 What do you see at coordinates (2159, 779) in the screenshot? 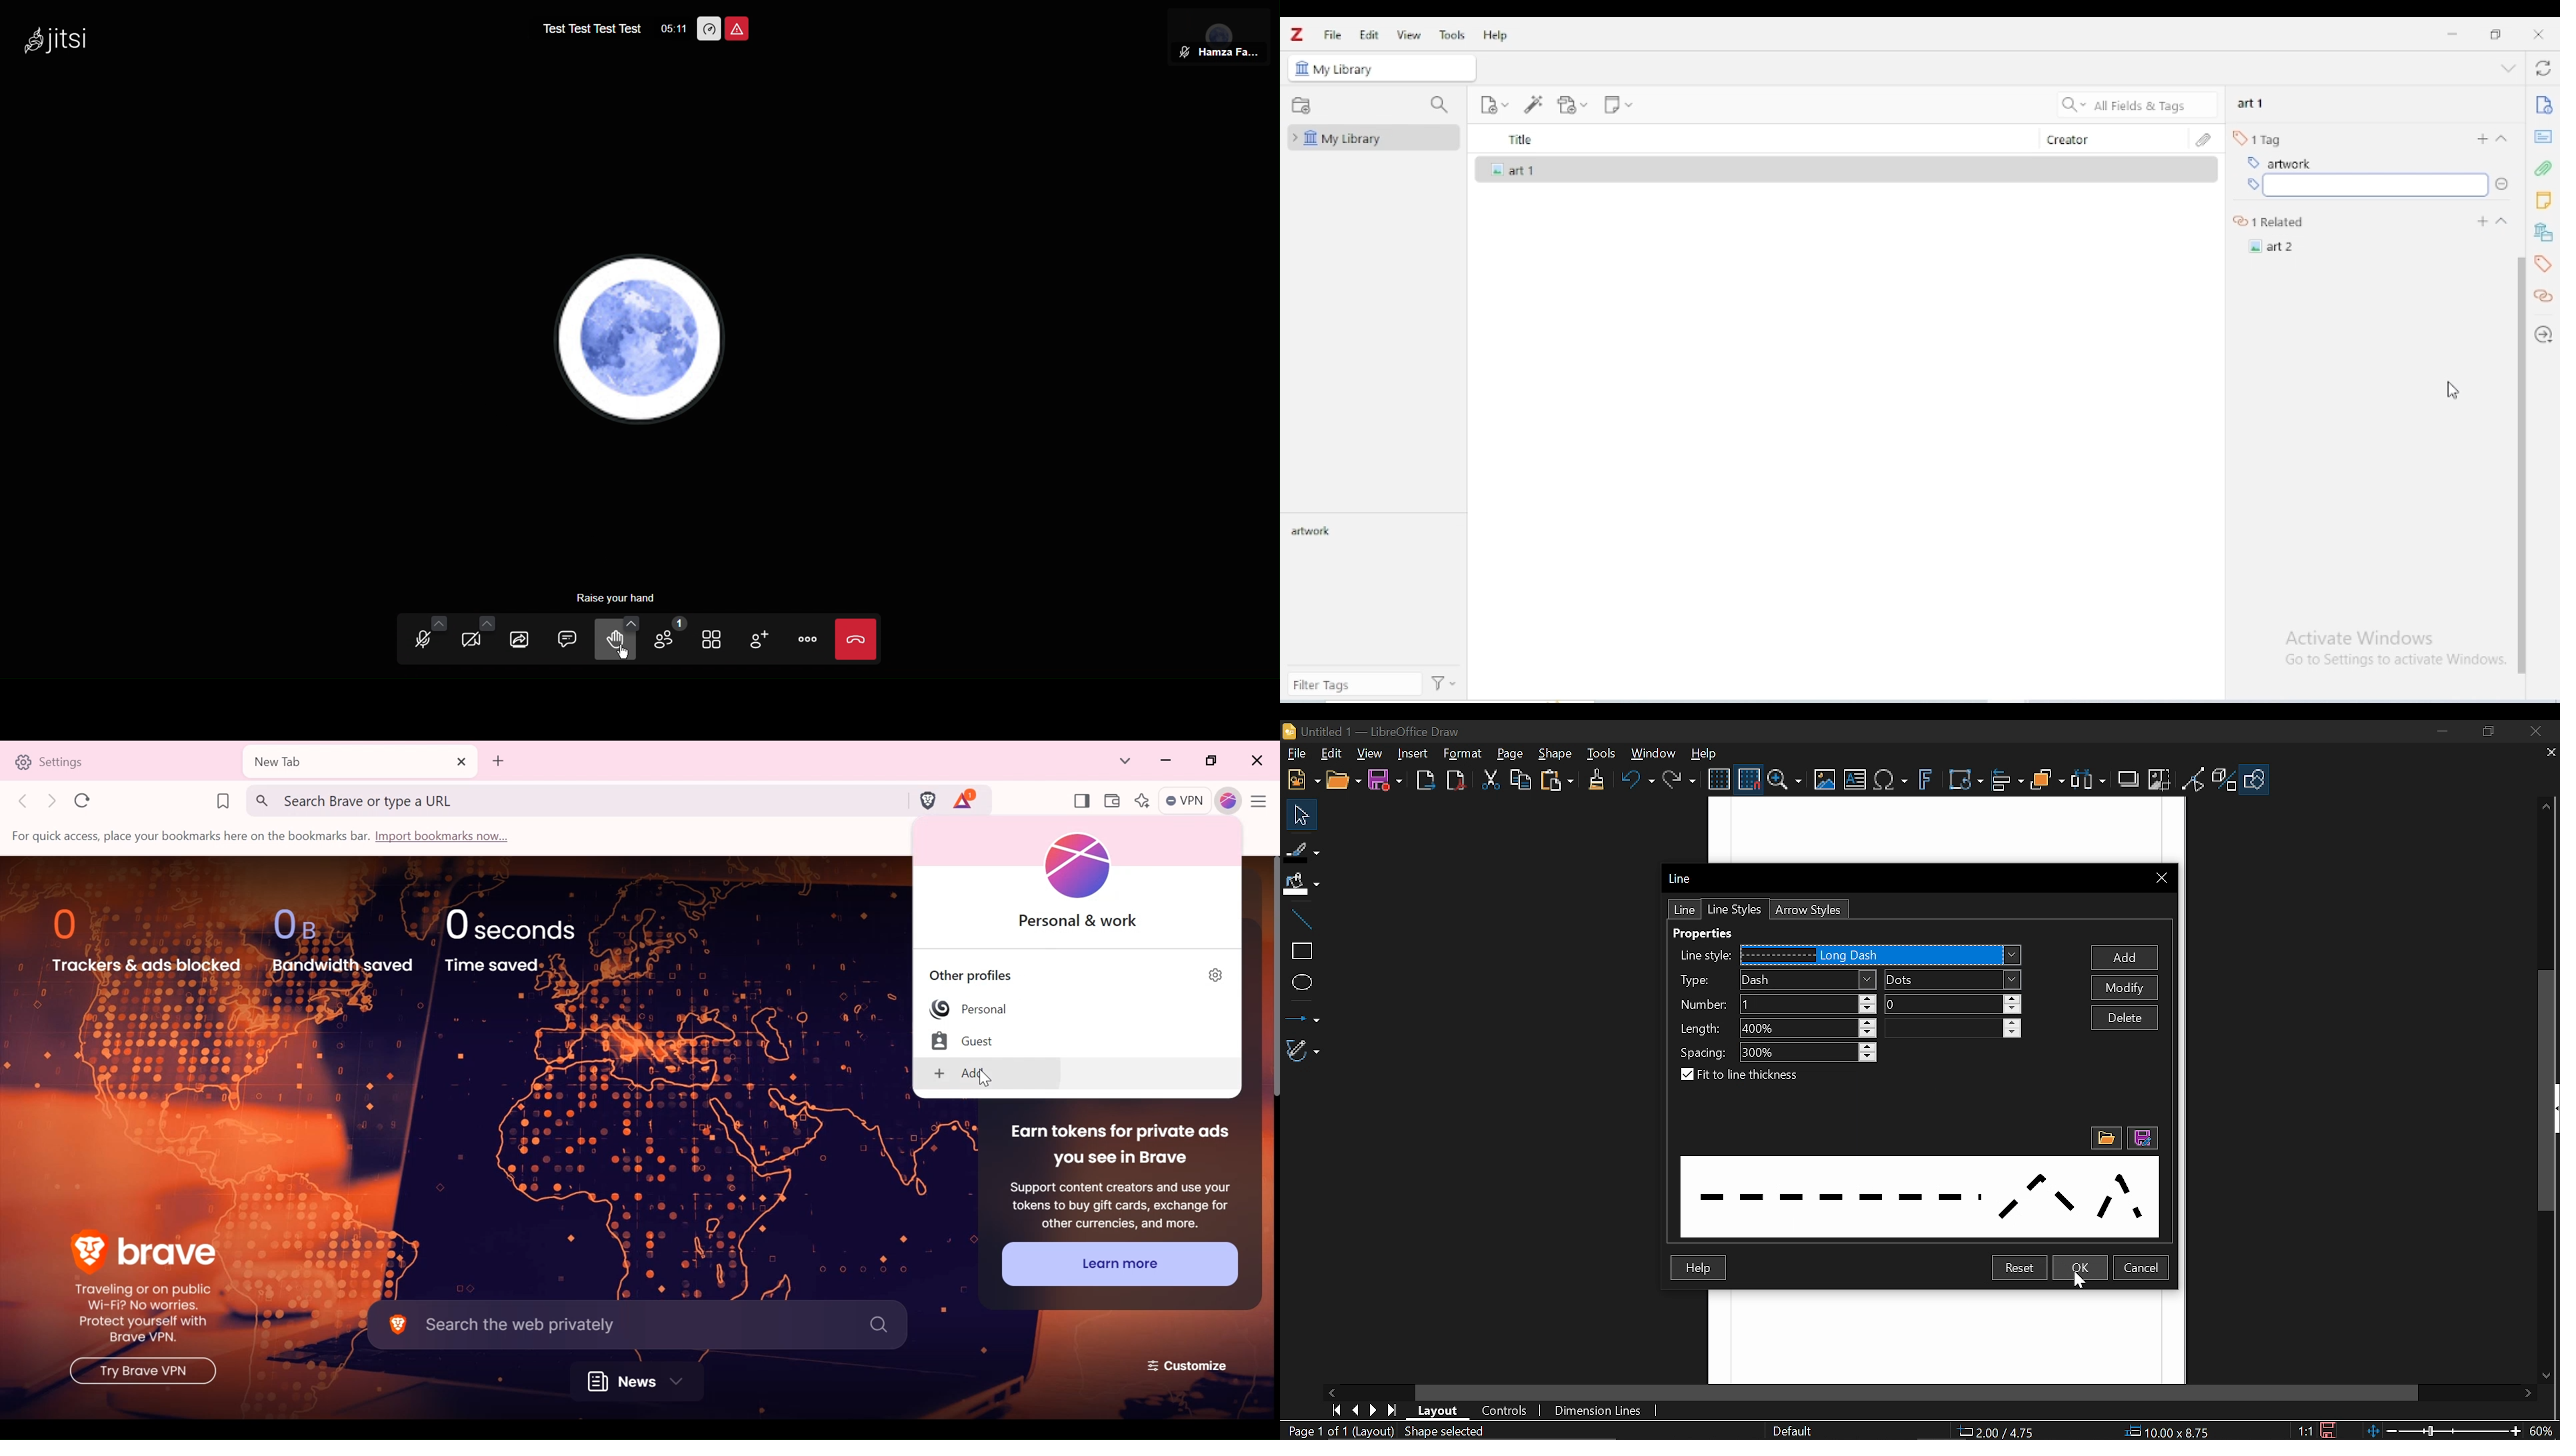
I see `Crop` at bounding box center [2159, 779].